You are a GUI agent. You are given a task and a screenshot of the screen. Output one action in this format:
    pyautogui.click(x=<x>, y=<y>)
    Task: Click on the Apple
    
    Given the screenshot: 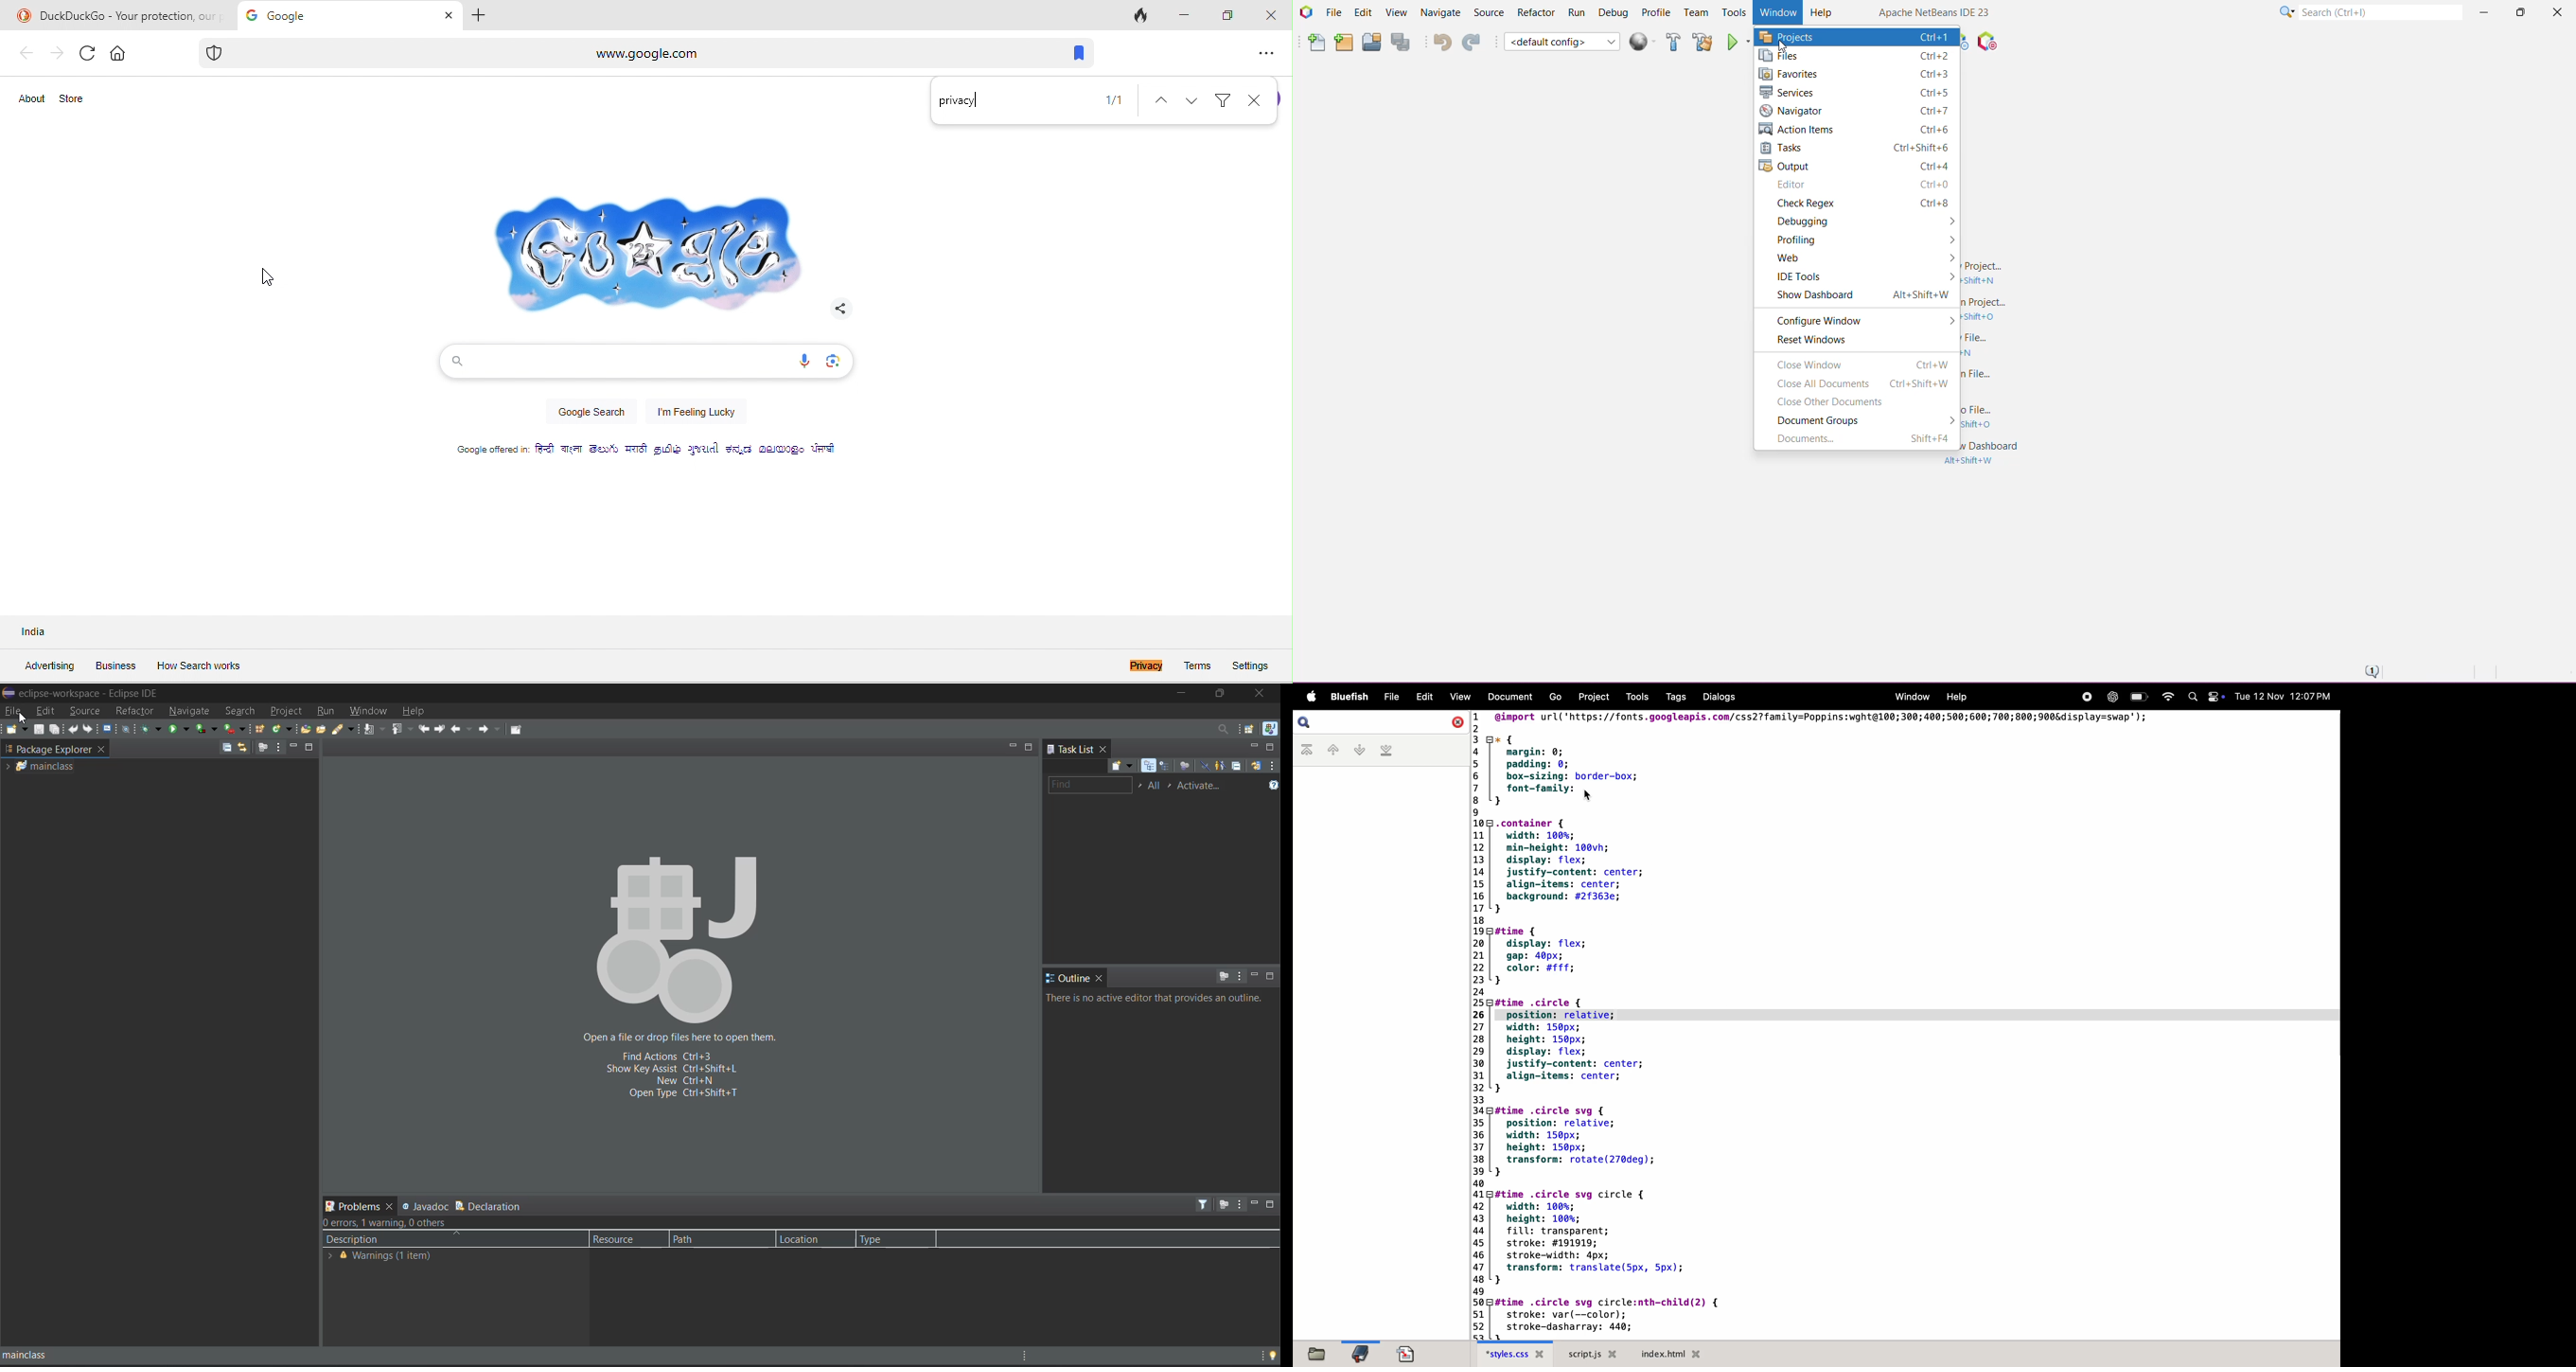 What is the action you would take?
    pyautogui.click(x=1311, y=697)
    